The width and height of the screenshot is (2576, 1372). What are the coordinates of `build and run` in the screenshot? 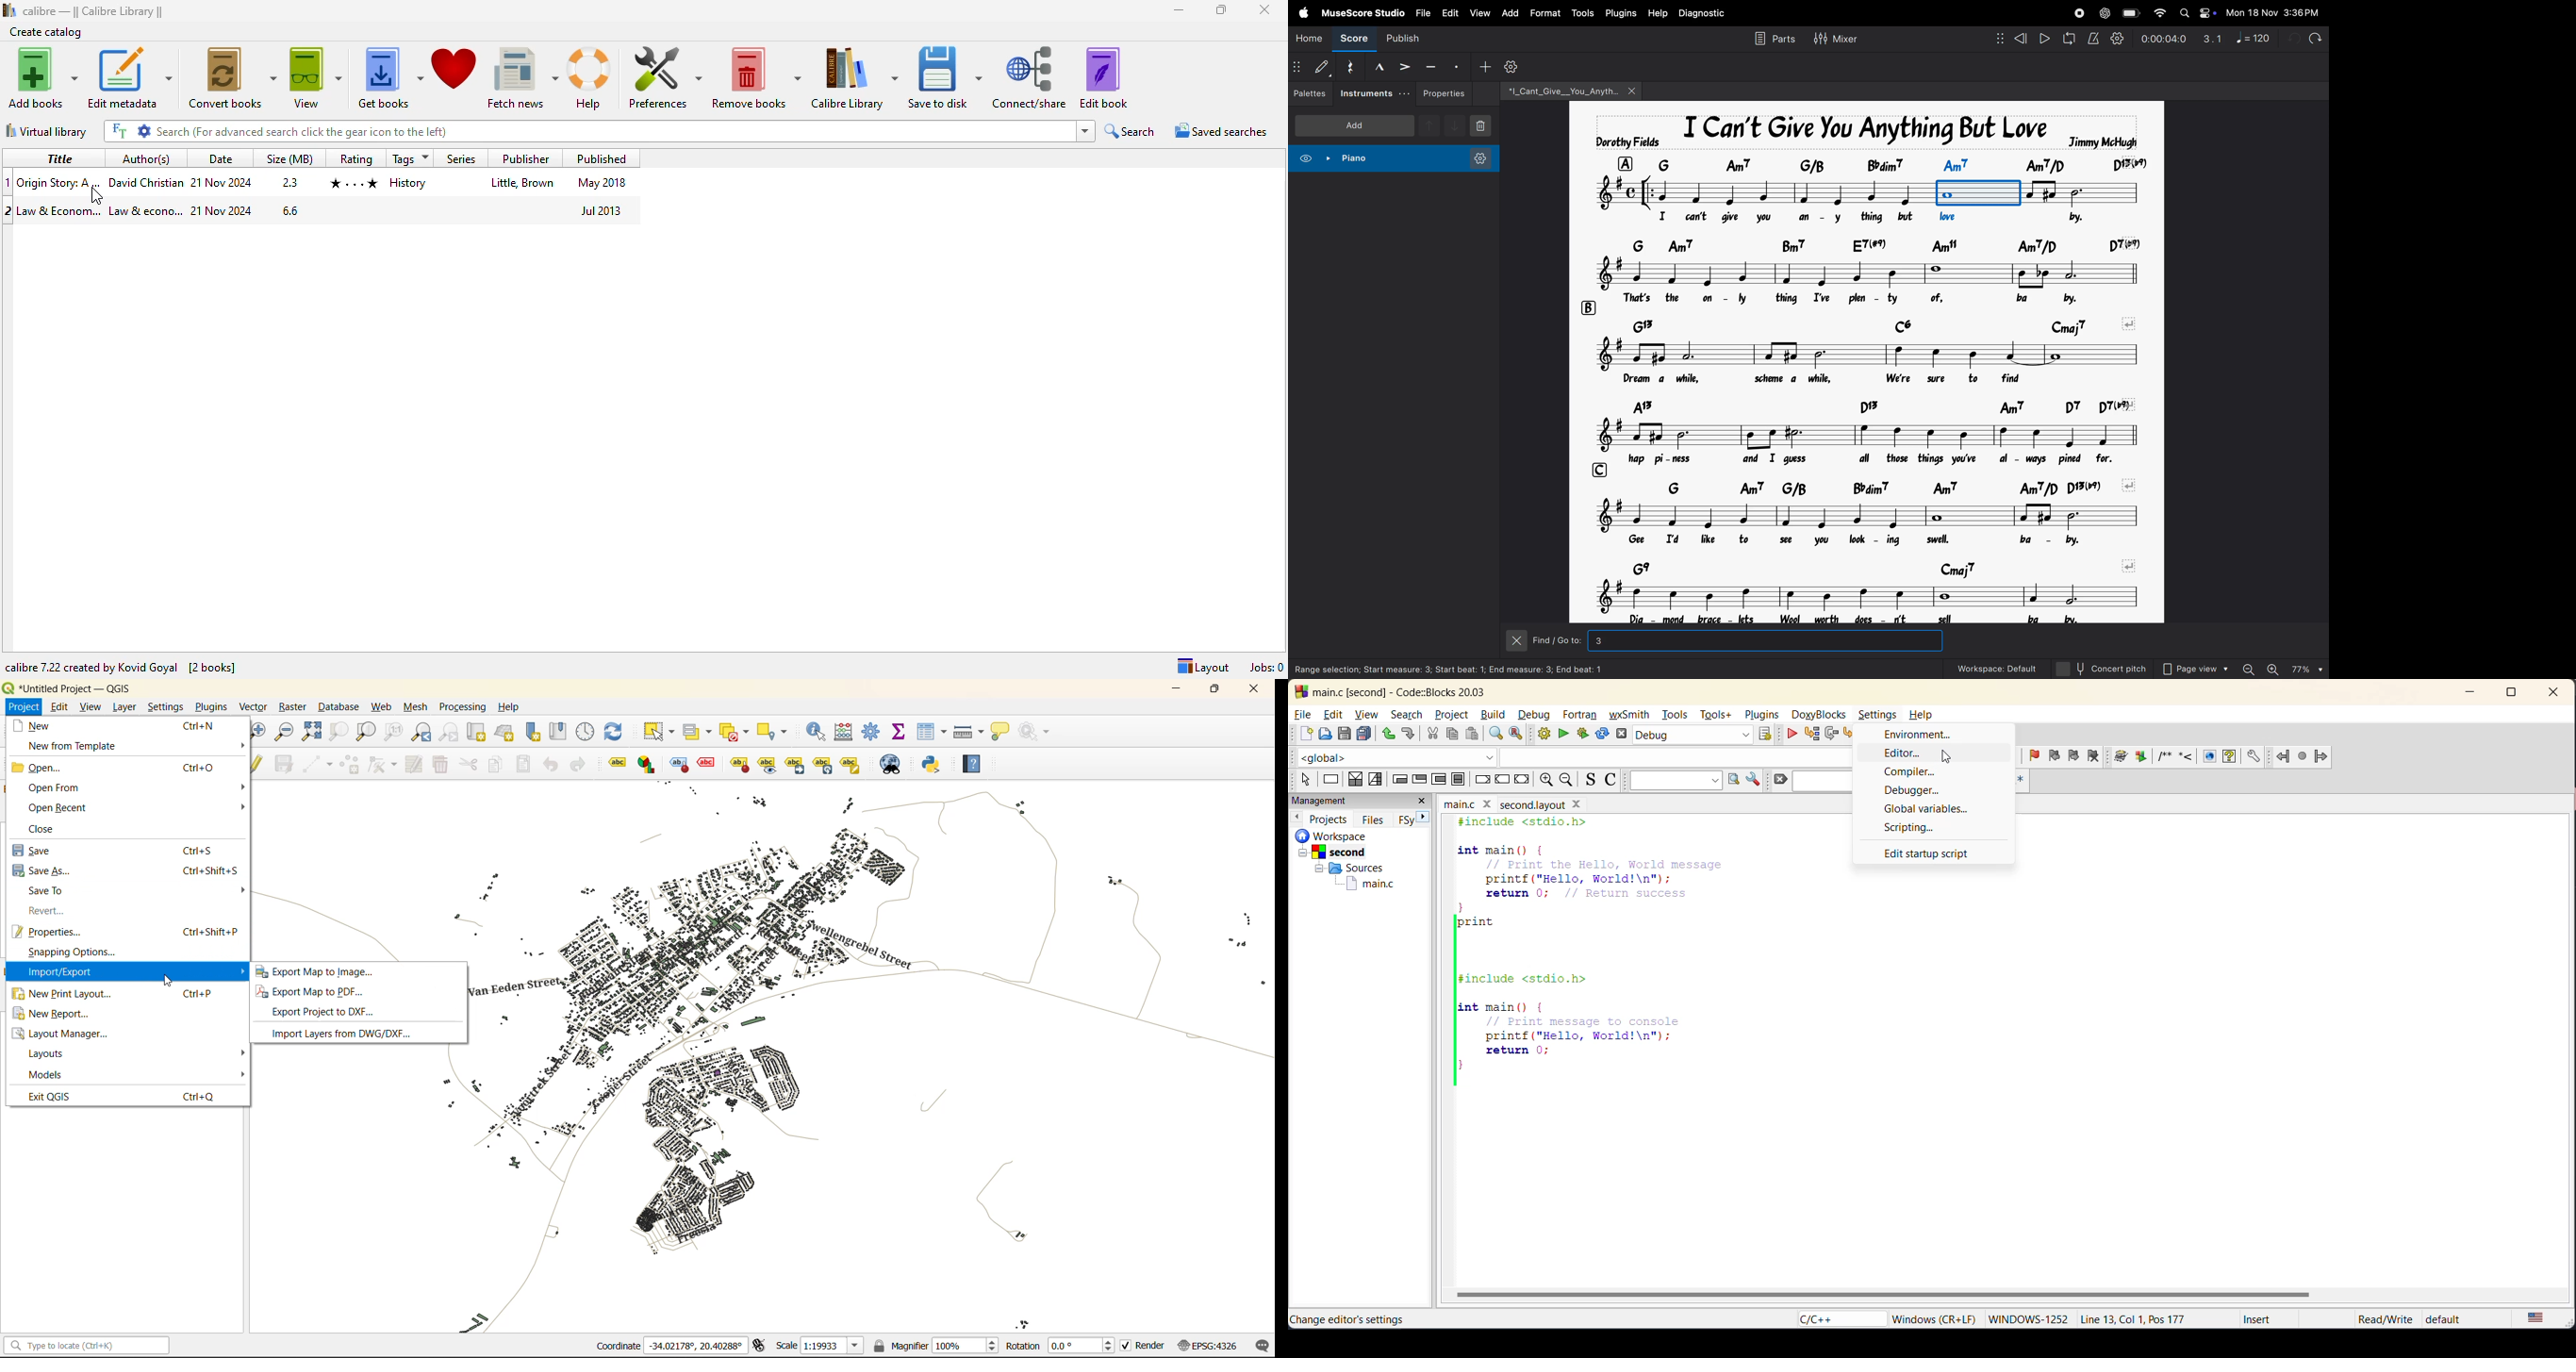 It's located at (1588, 733).